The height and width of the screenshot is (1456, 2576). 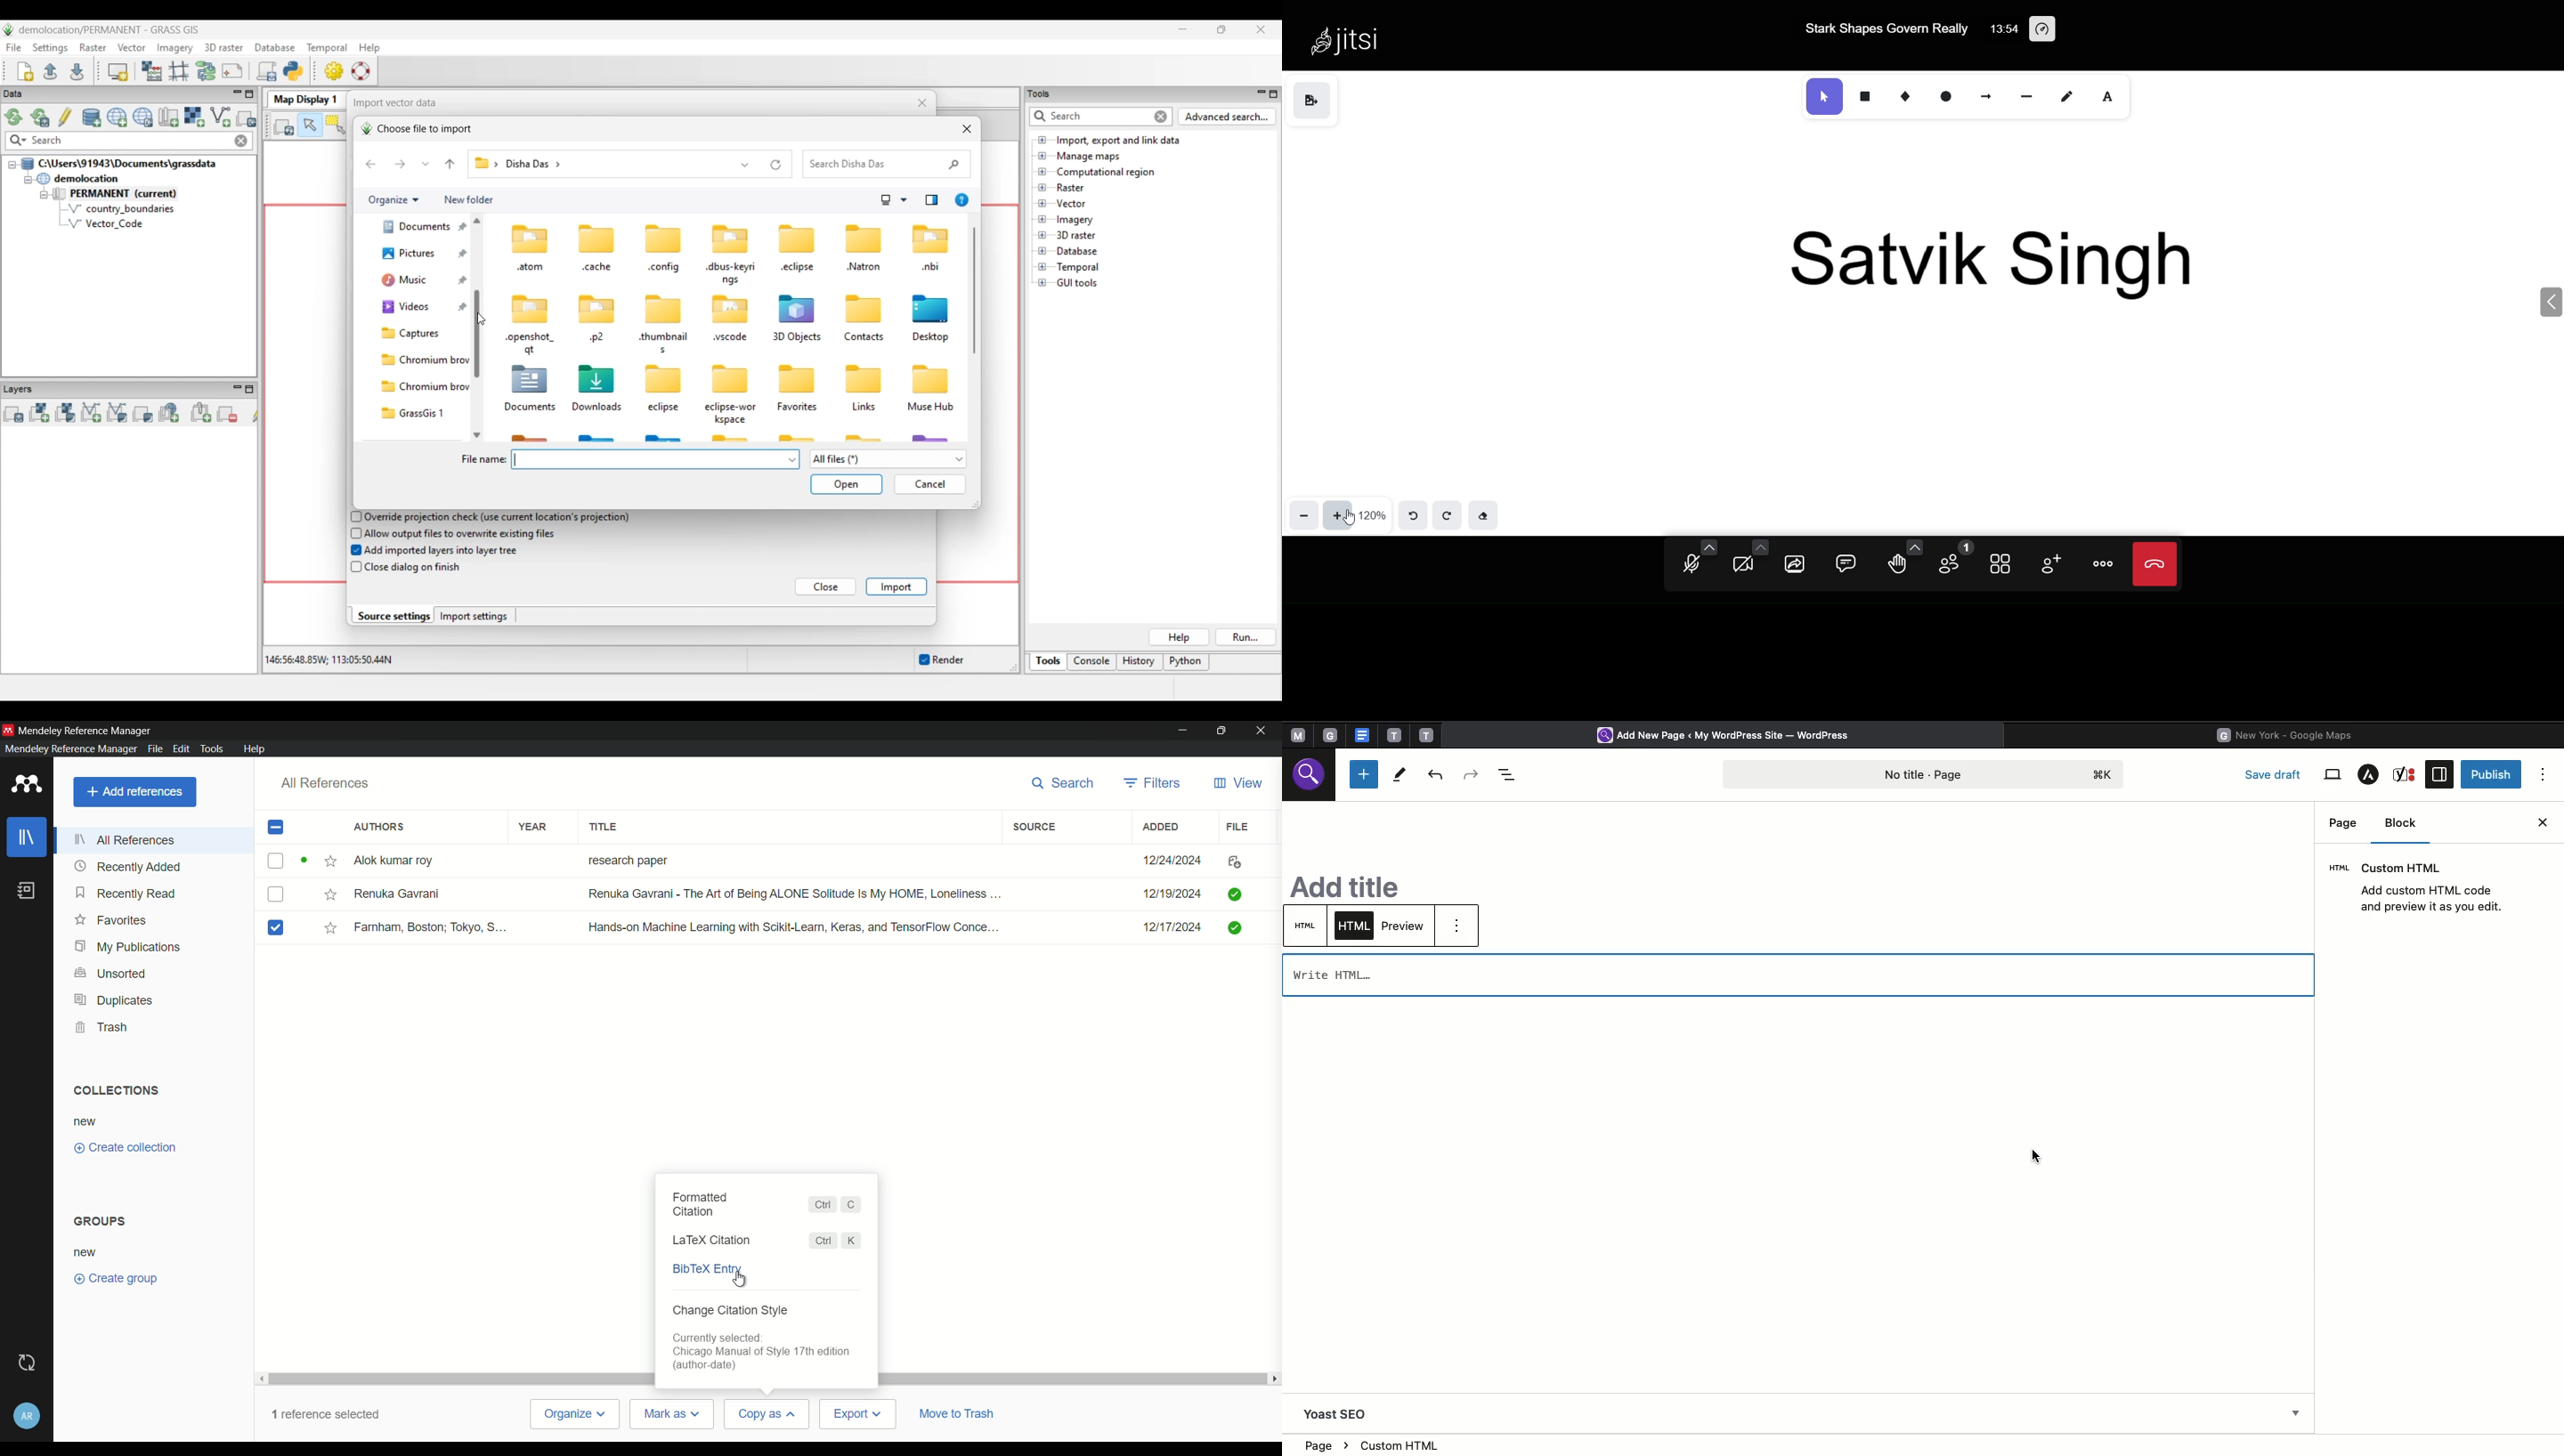 What do you see at coordinates (1864, 95) in the screenshot?
I see `rectangle` at bounding box center [1864, 95].